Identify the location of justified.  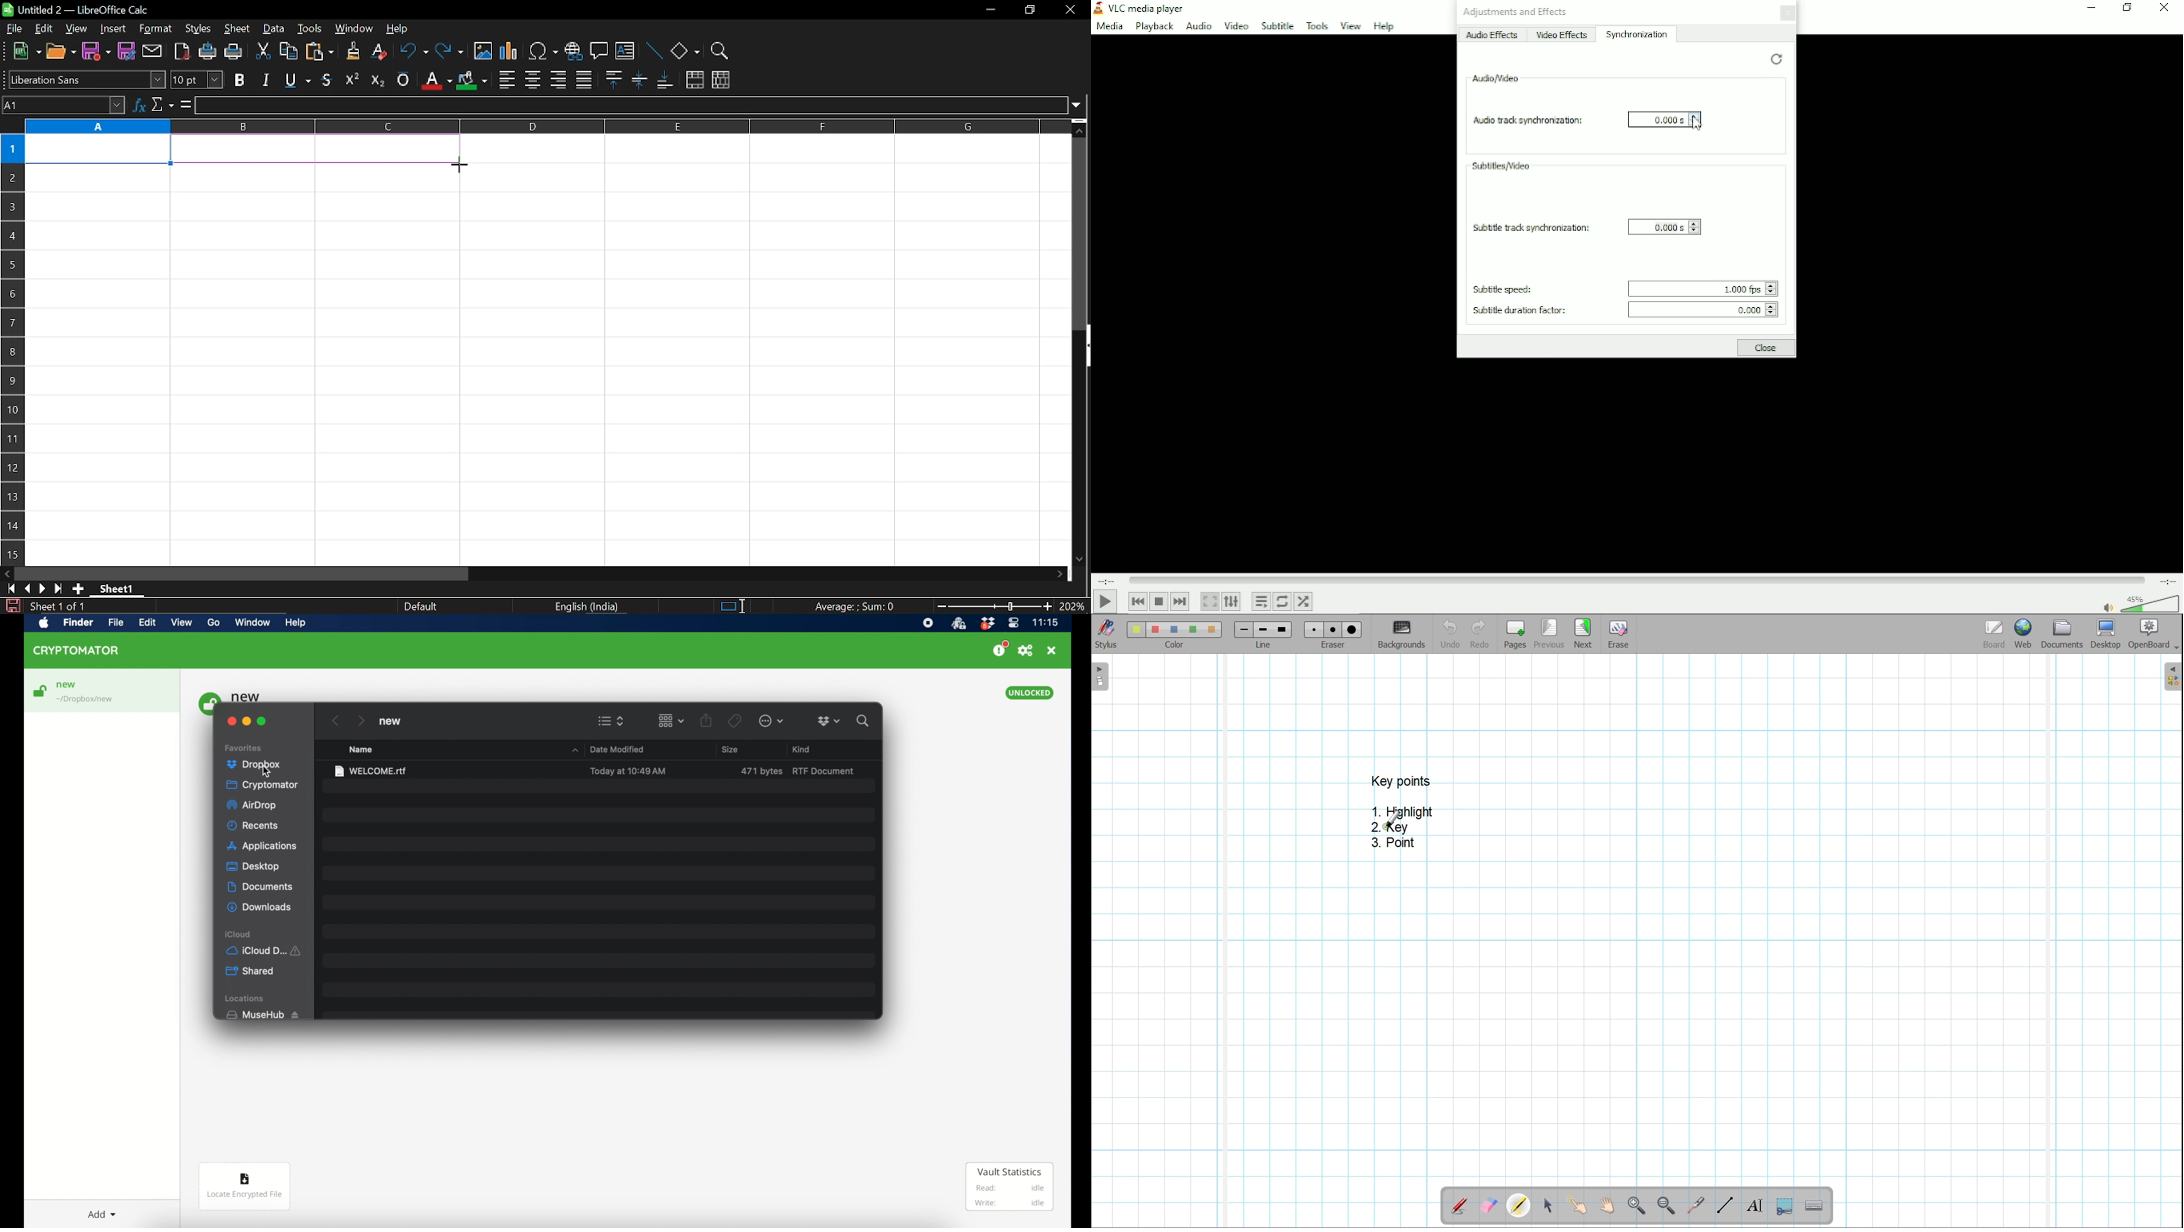
(584, 78).